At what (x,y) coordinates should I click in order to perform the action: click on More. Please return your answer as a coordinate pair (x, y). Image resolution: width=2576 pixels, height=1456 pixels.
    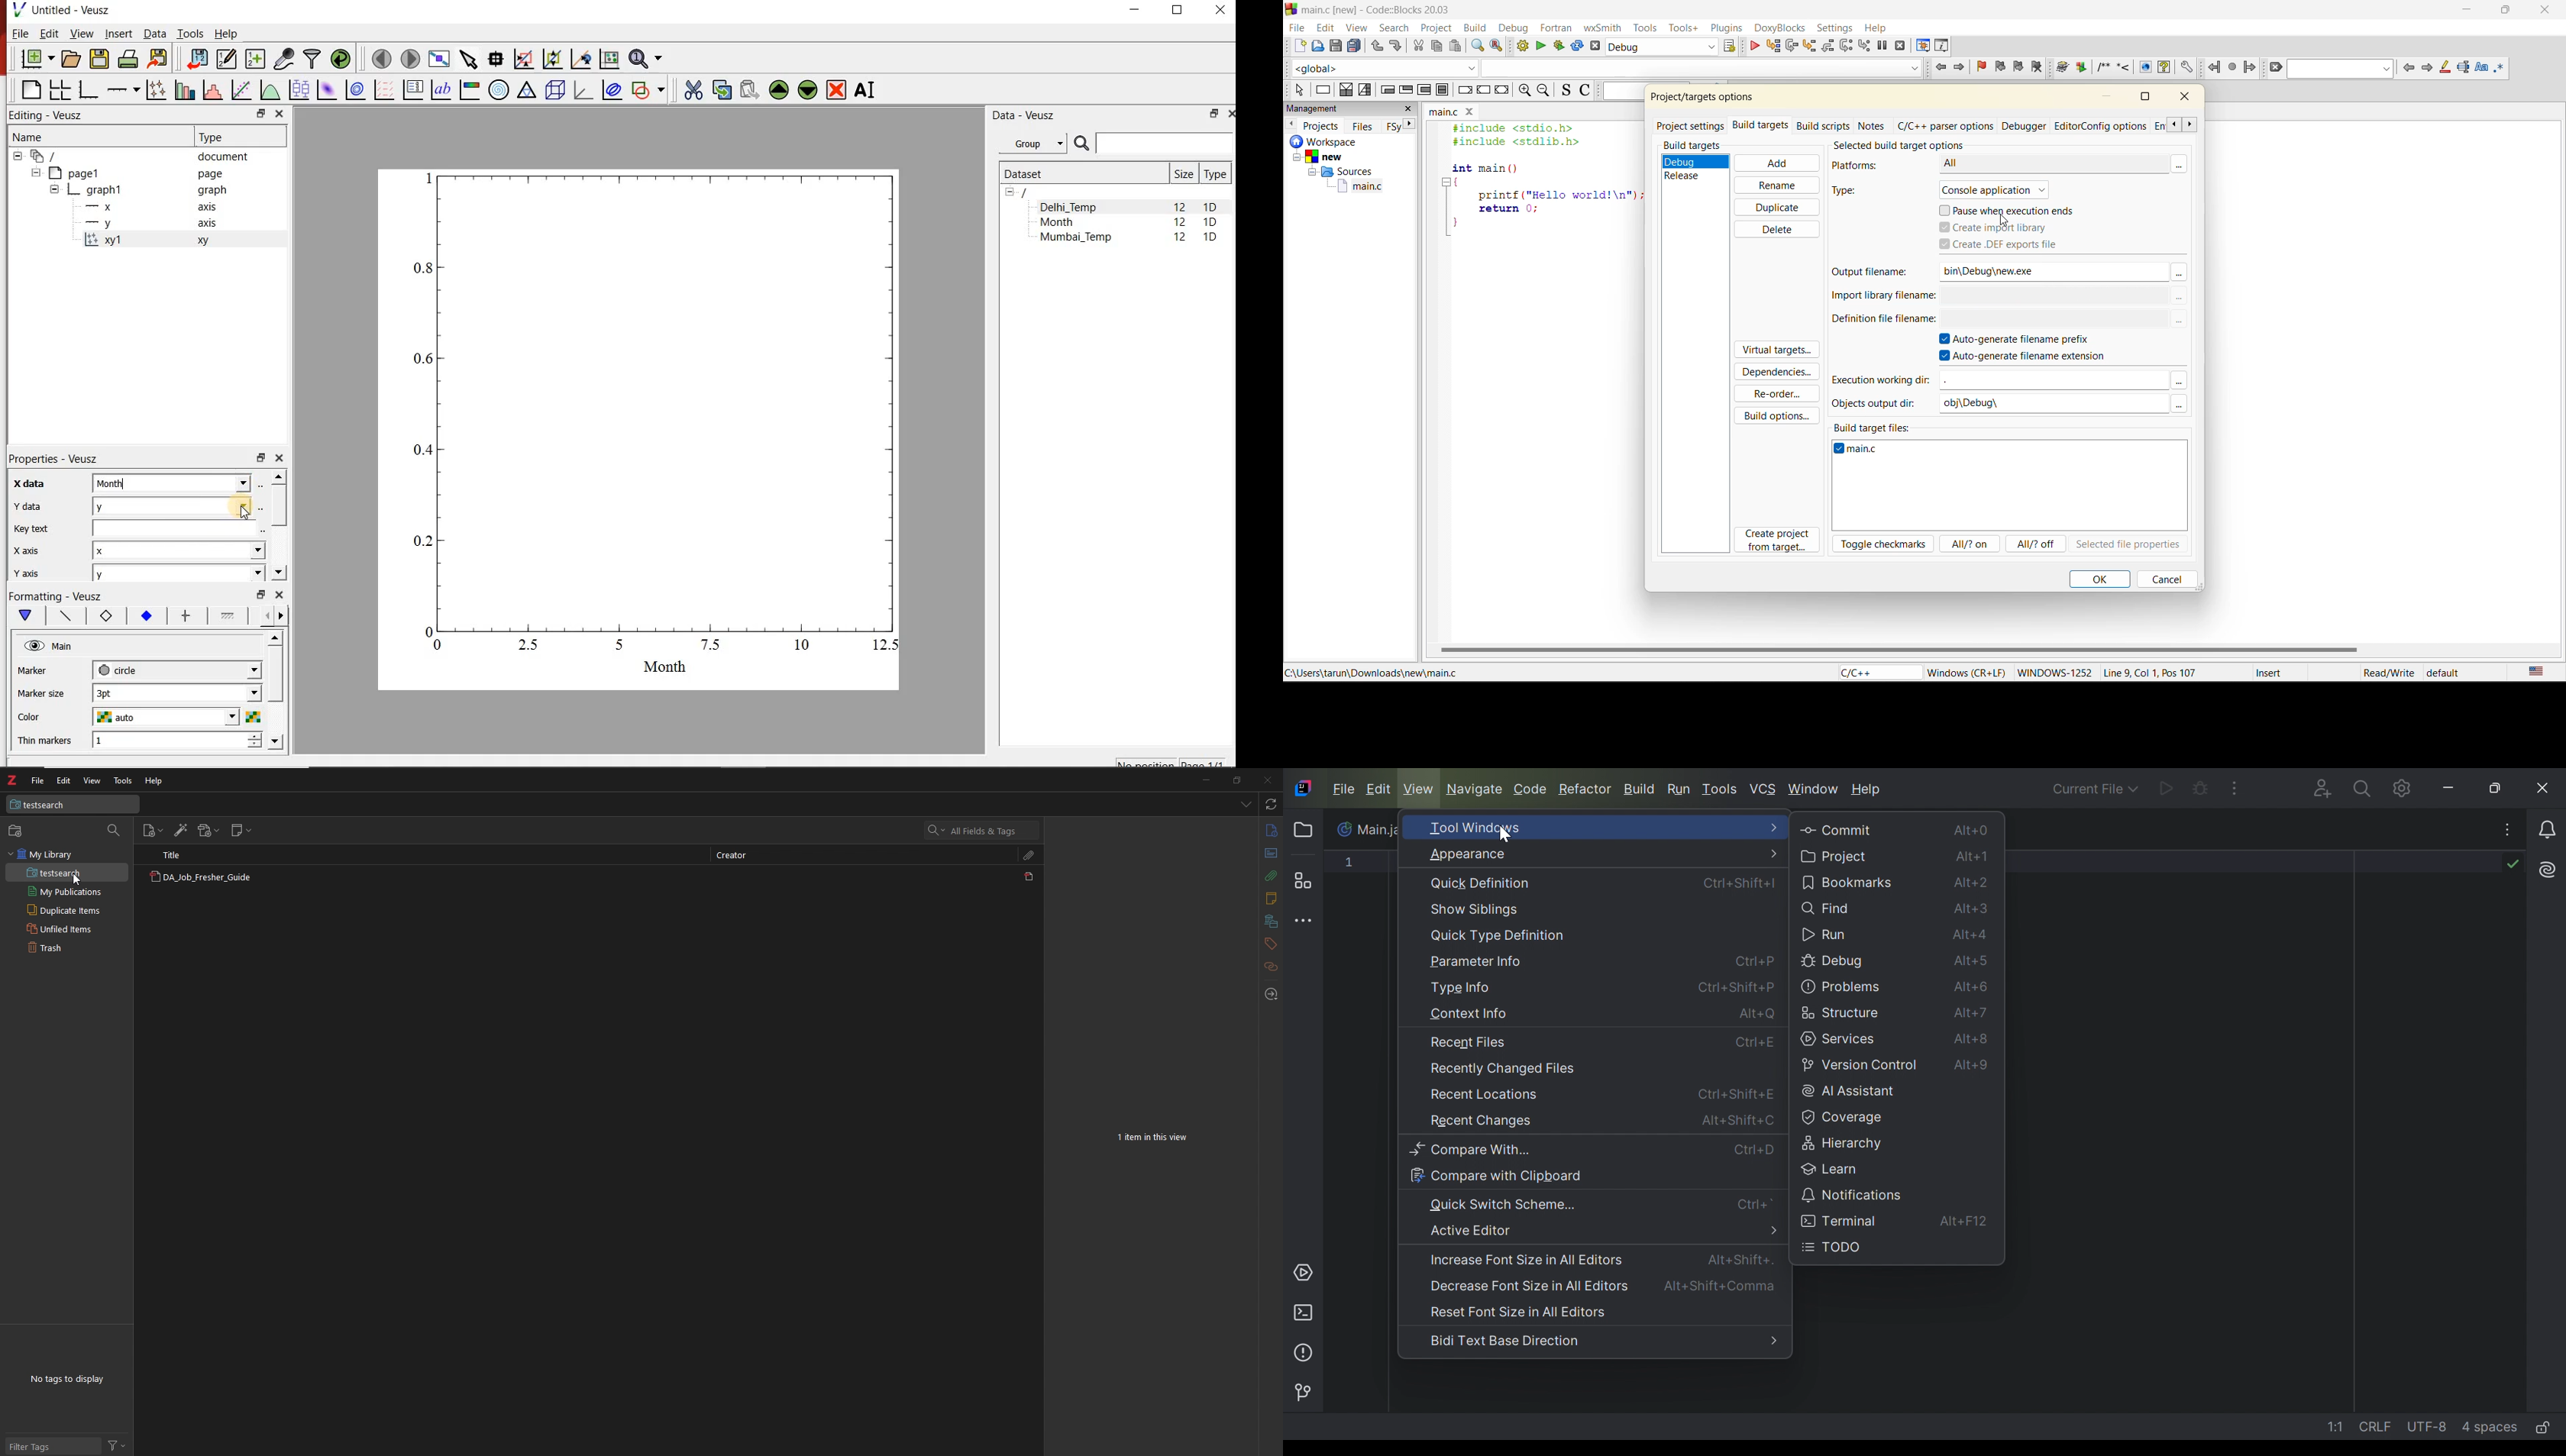
    Looking at the image, I should click on (2185, 163).